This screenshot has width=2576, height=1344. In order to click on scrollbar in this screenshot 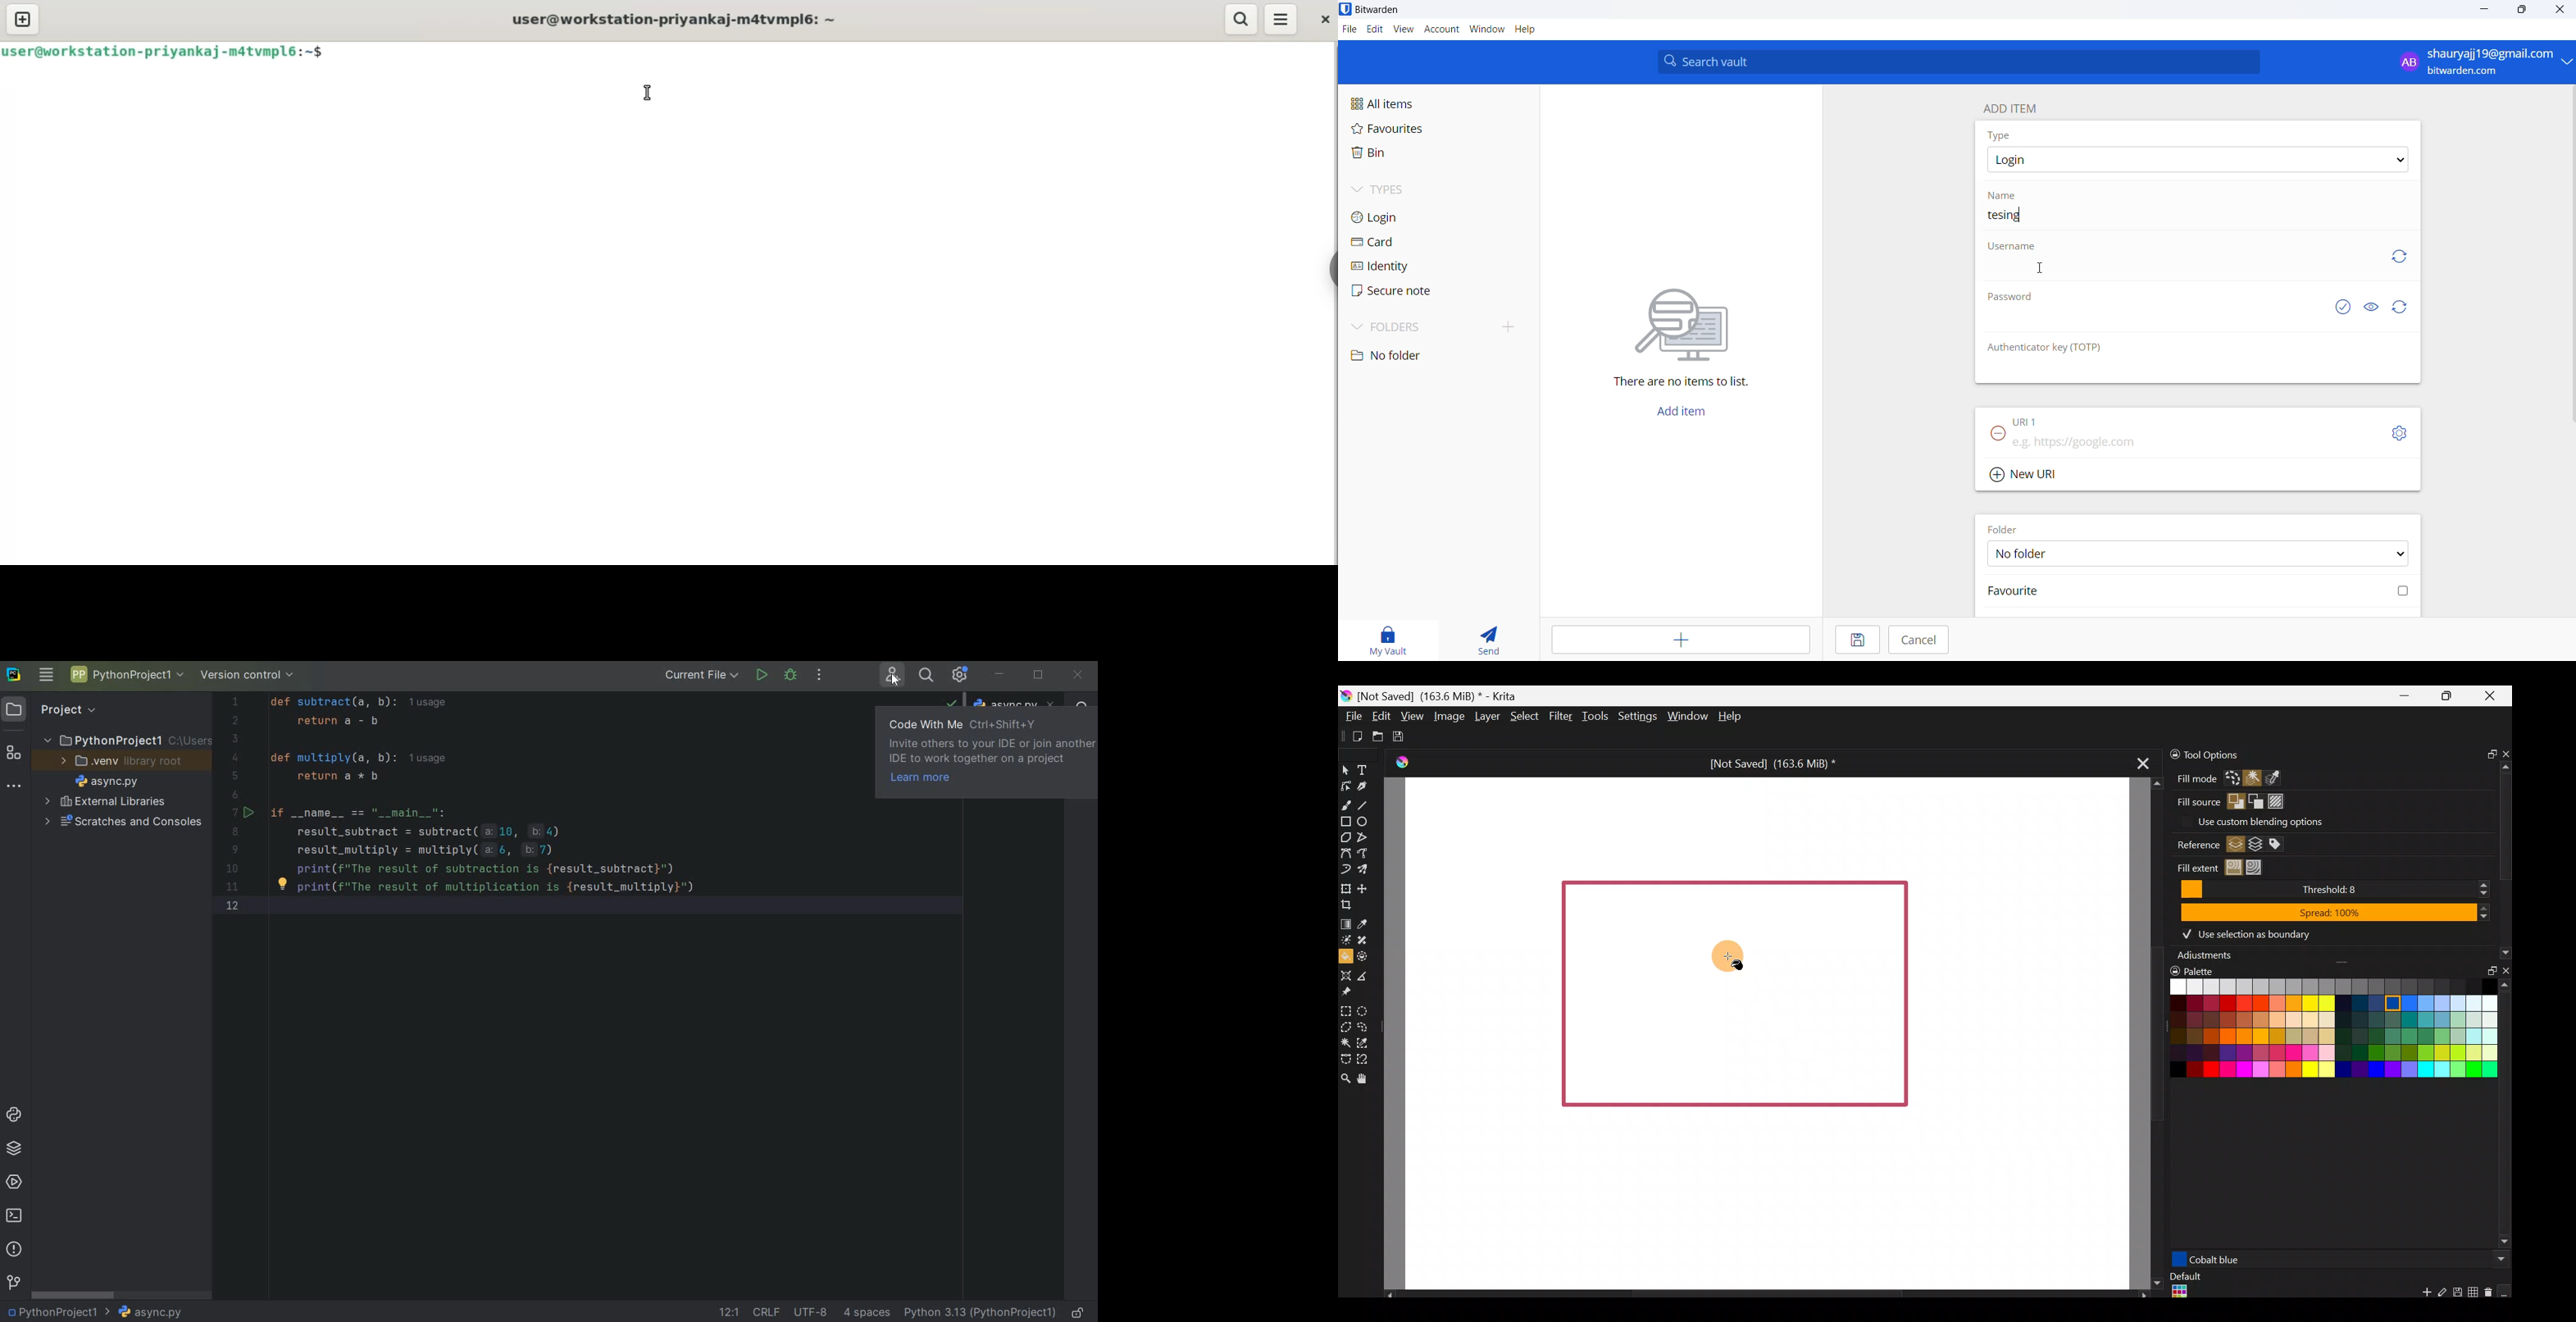, I will do `click(2574, 253)`.